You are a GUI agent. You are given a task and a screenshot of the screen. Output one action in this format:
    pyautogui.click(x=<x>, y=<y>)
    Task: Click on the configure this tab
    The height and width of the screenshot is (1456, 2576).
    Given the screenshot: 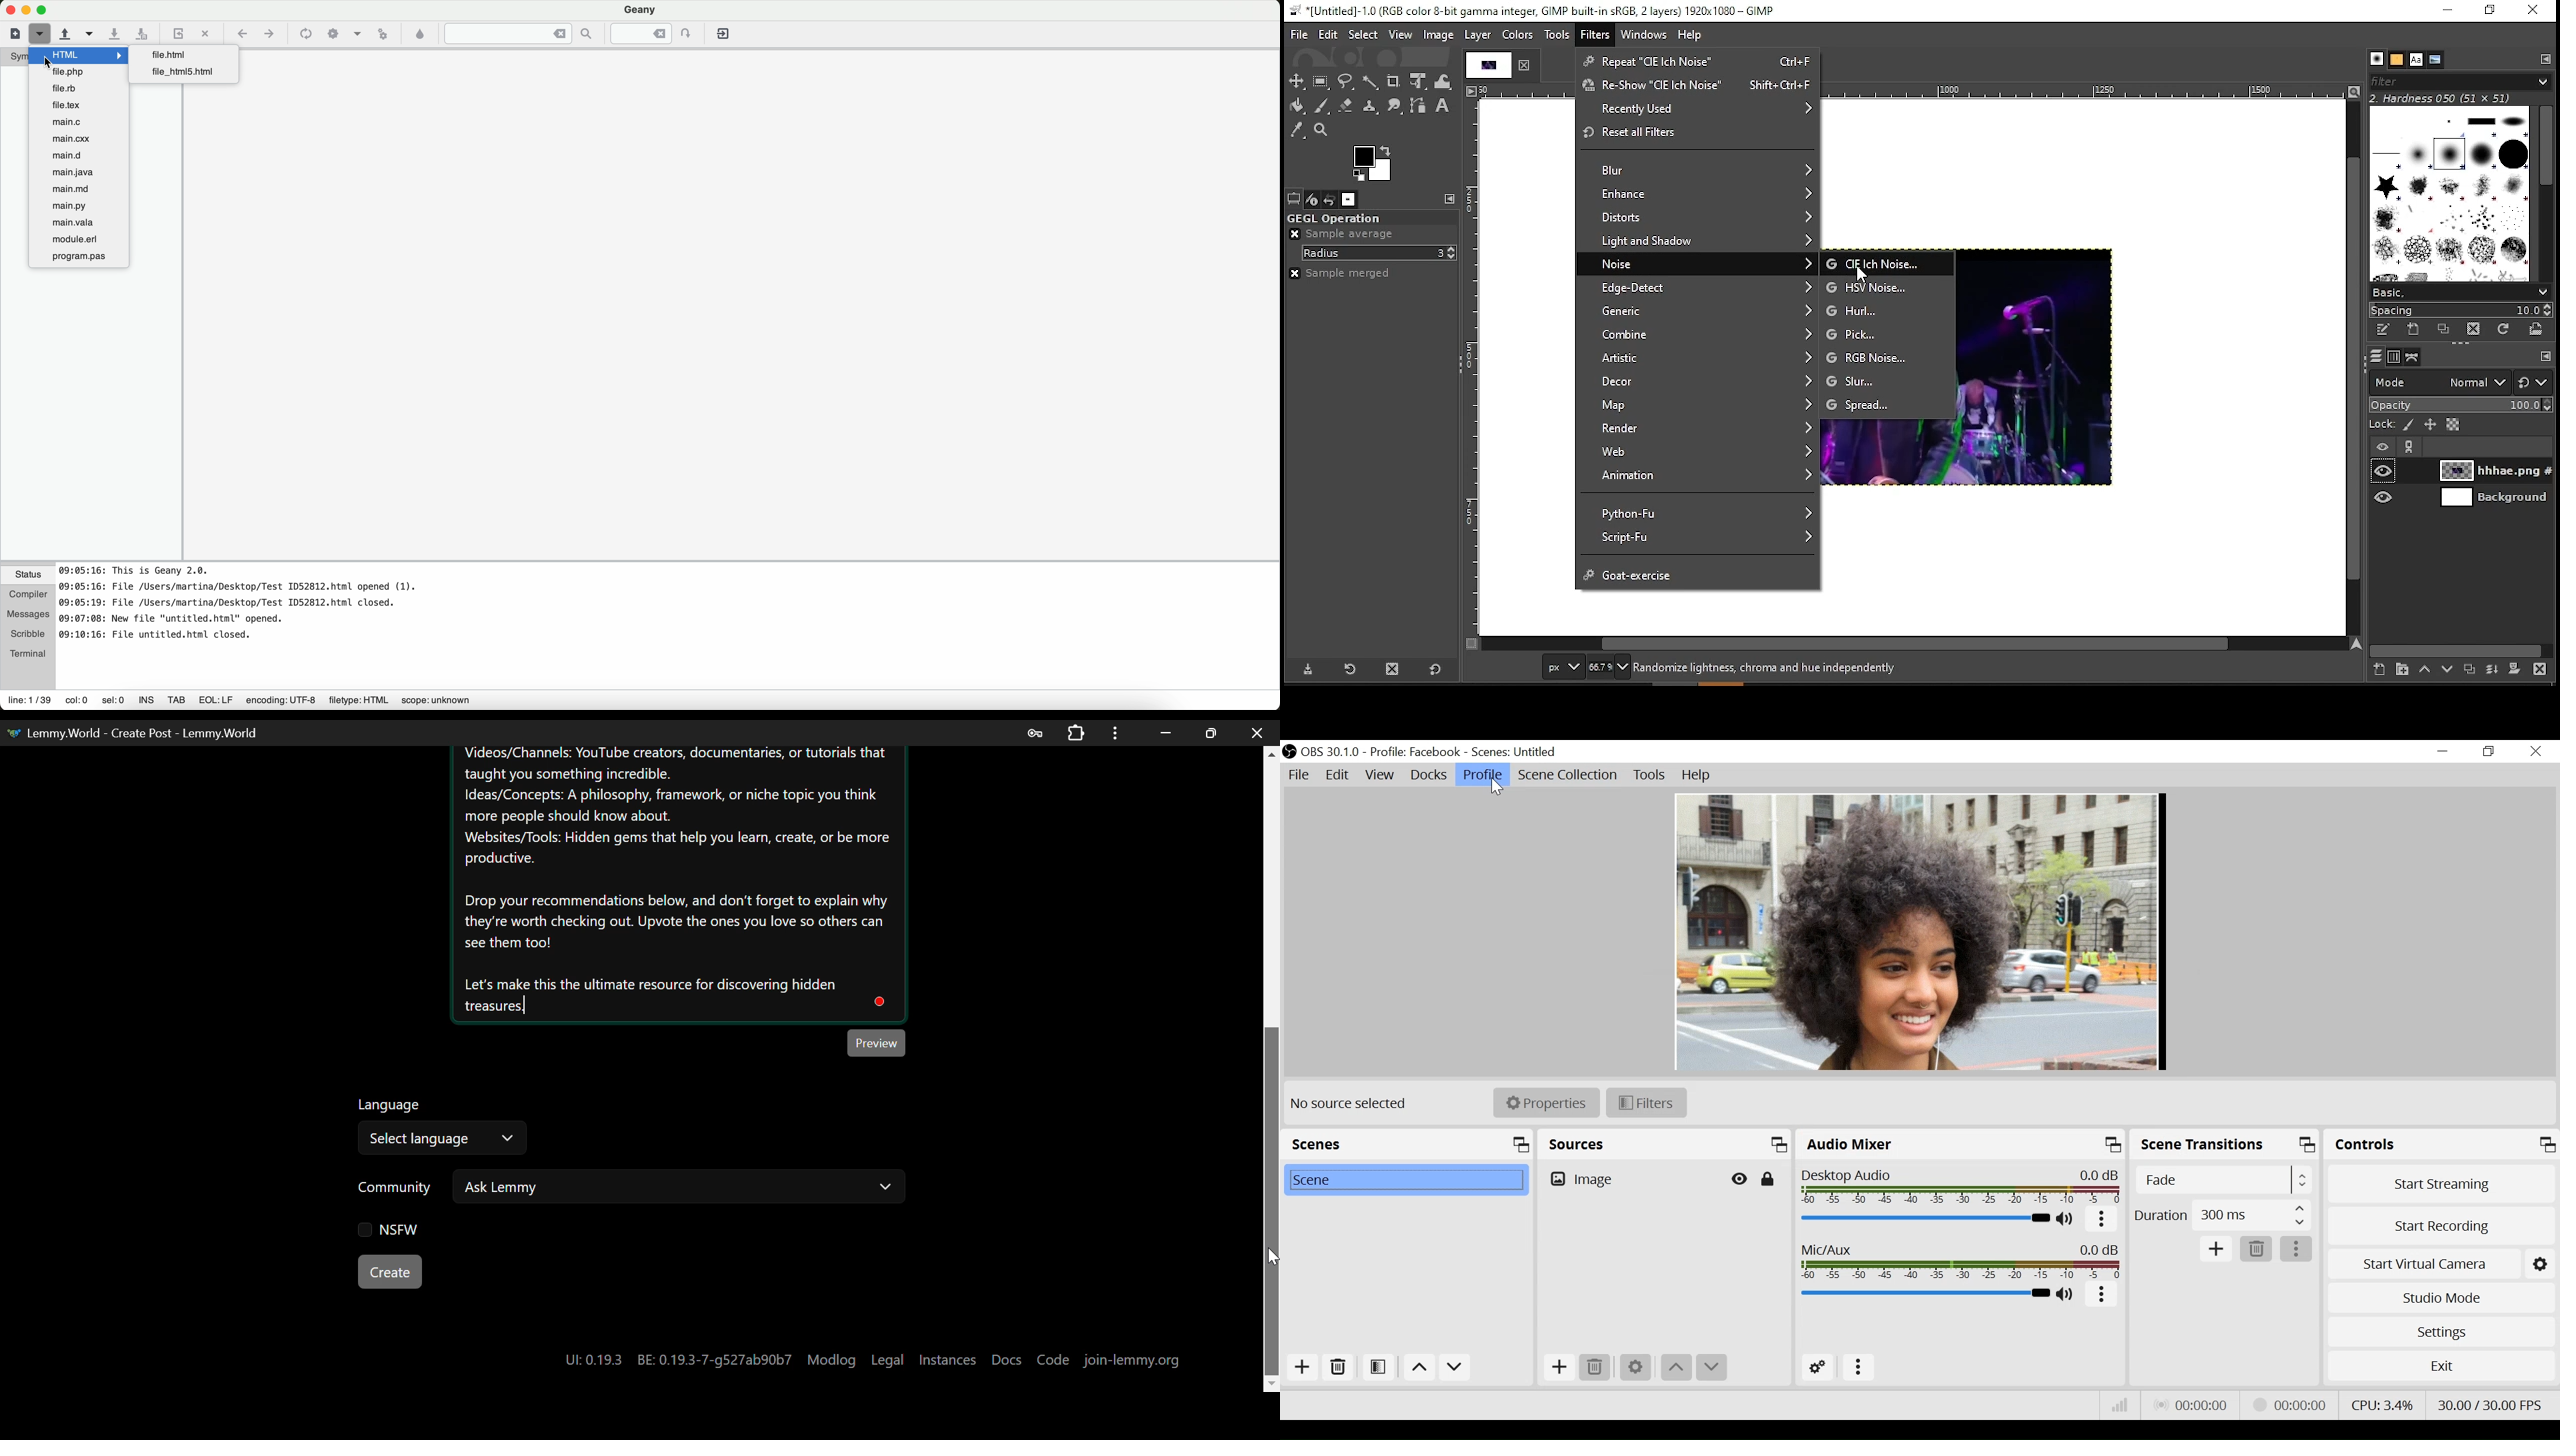 What is the action you would take?
    pyautogui.click(x=2546, y=61)
    